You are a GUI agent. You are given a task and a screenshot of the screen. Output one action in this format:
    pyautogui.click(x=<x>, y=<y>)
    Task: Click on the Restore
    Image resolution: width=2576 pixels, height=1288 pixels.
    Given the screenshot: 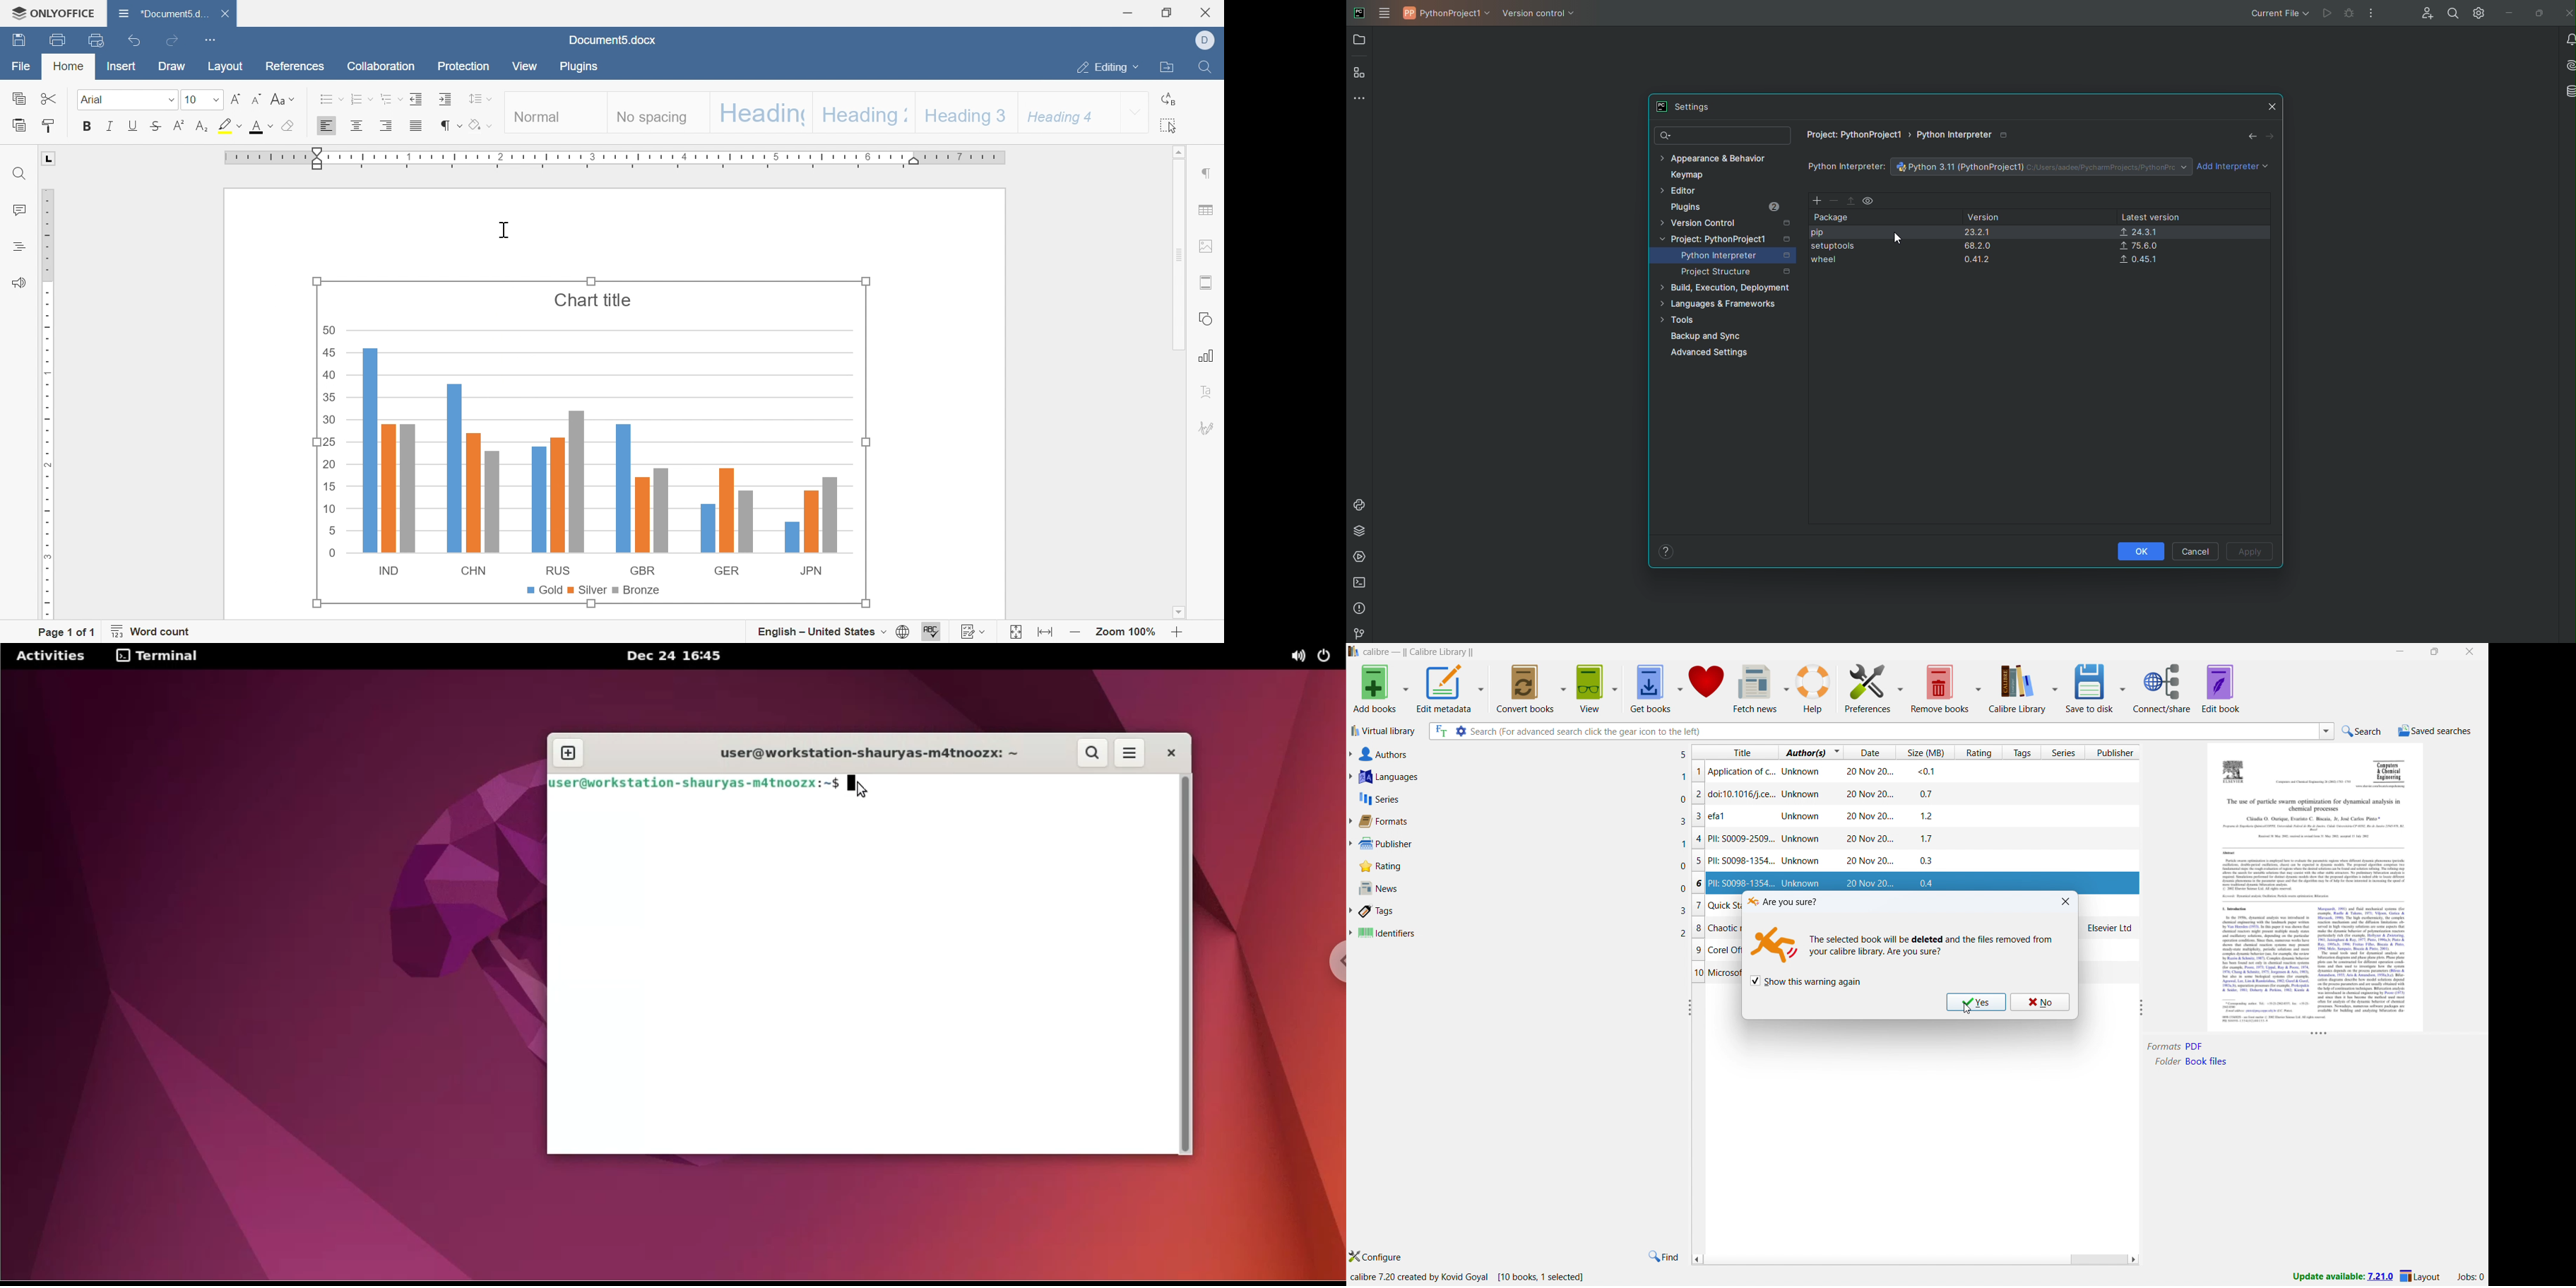 What is the action you would take?
    pyautogui.click(x=2540, y=14)
    